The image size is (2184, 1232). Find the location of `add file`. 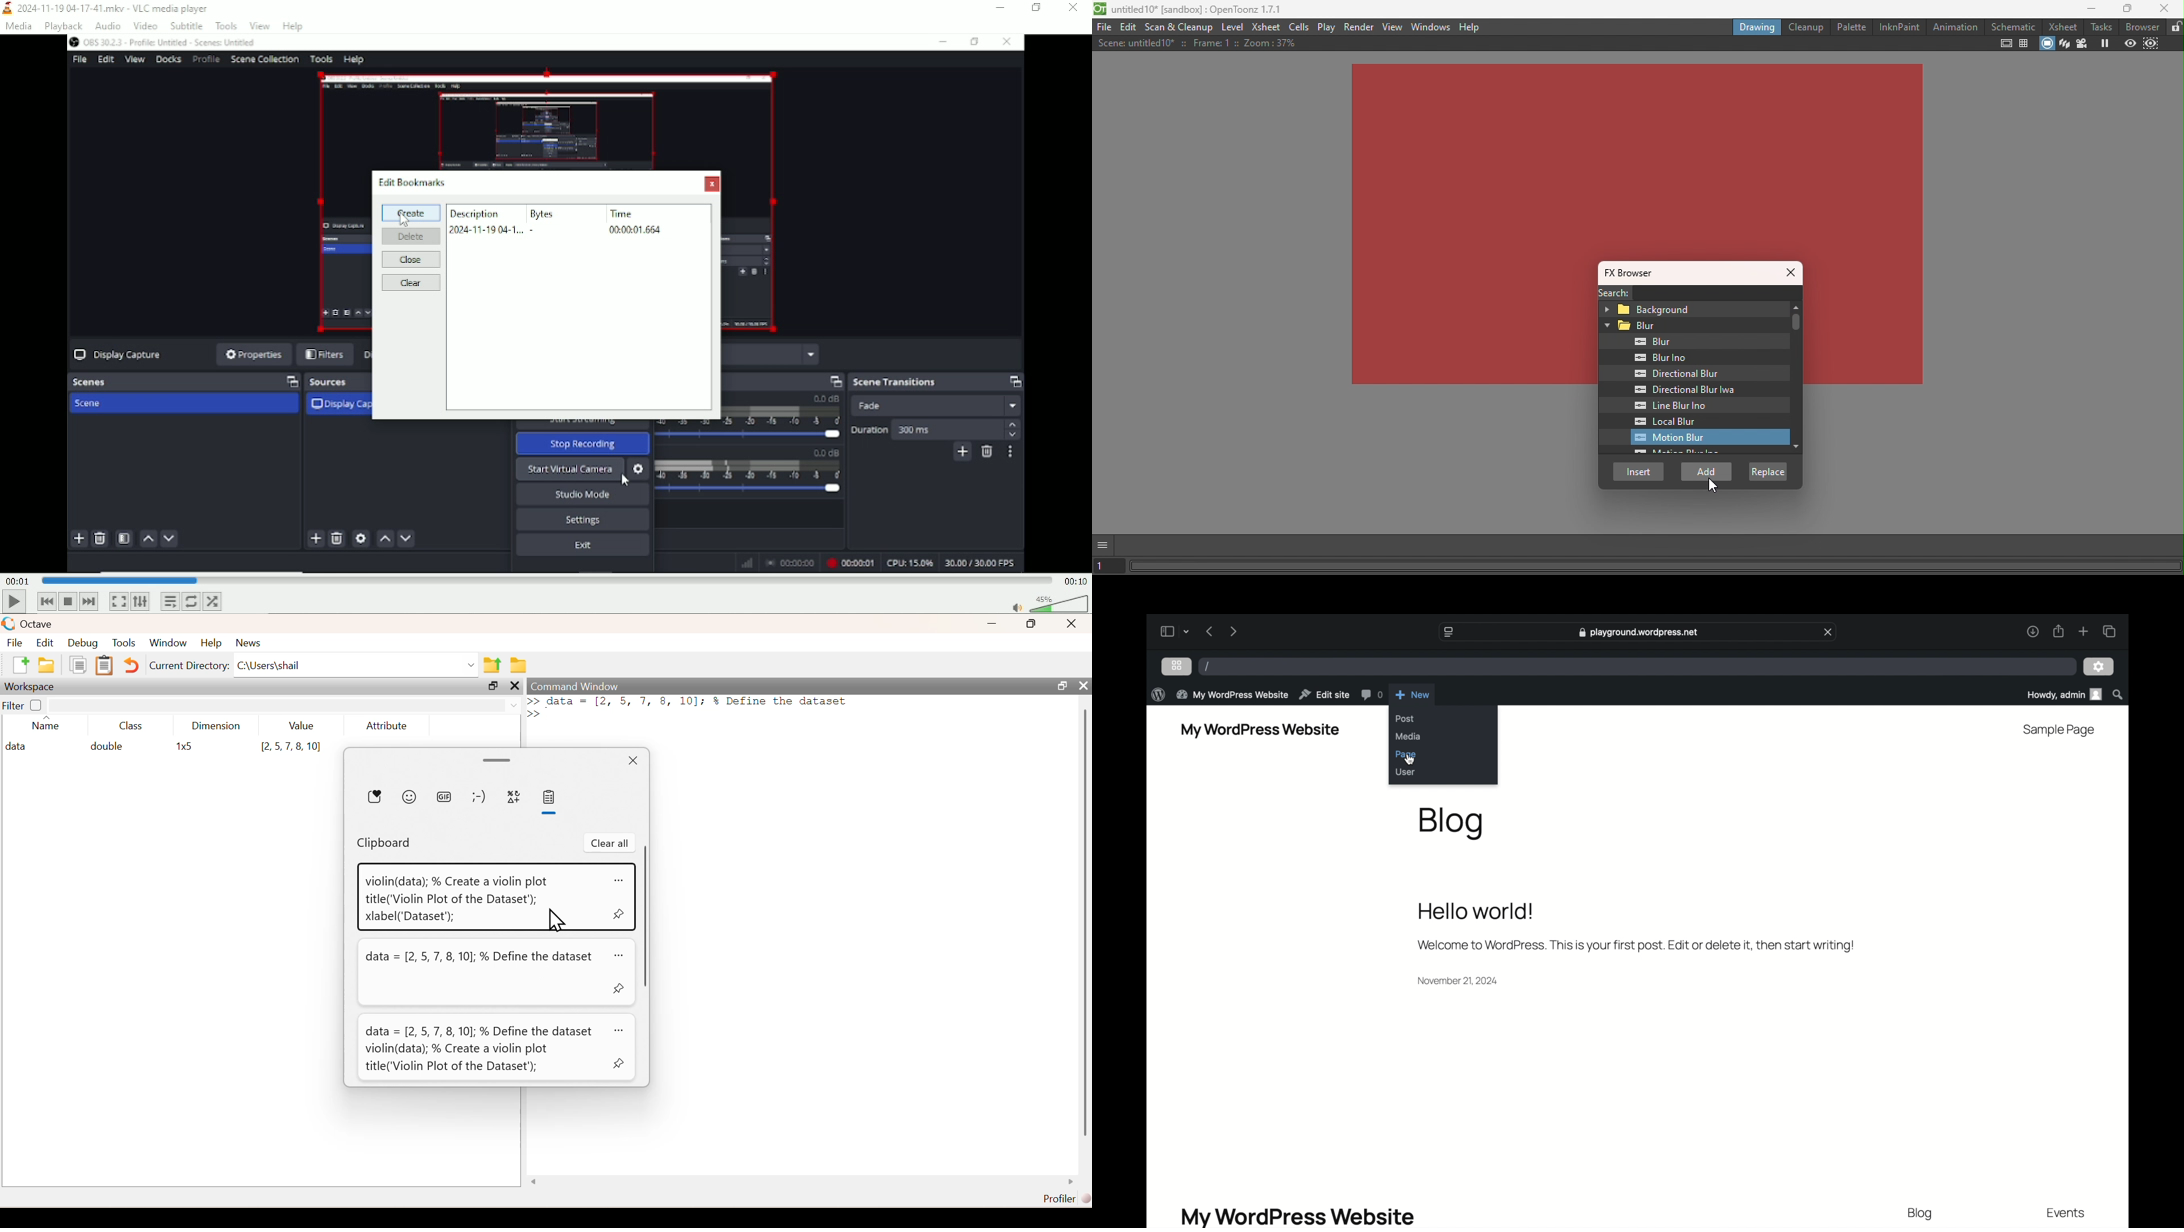

add file is located at coordinates (22, 665).